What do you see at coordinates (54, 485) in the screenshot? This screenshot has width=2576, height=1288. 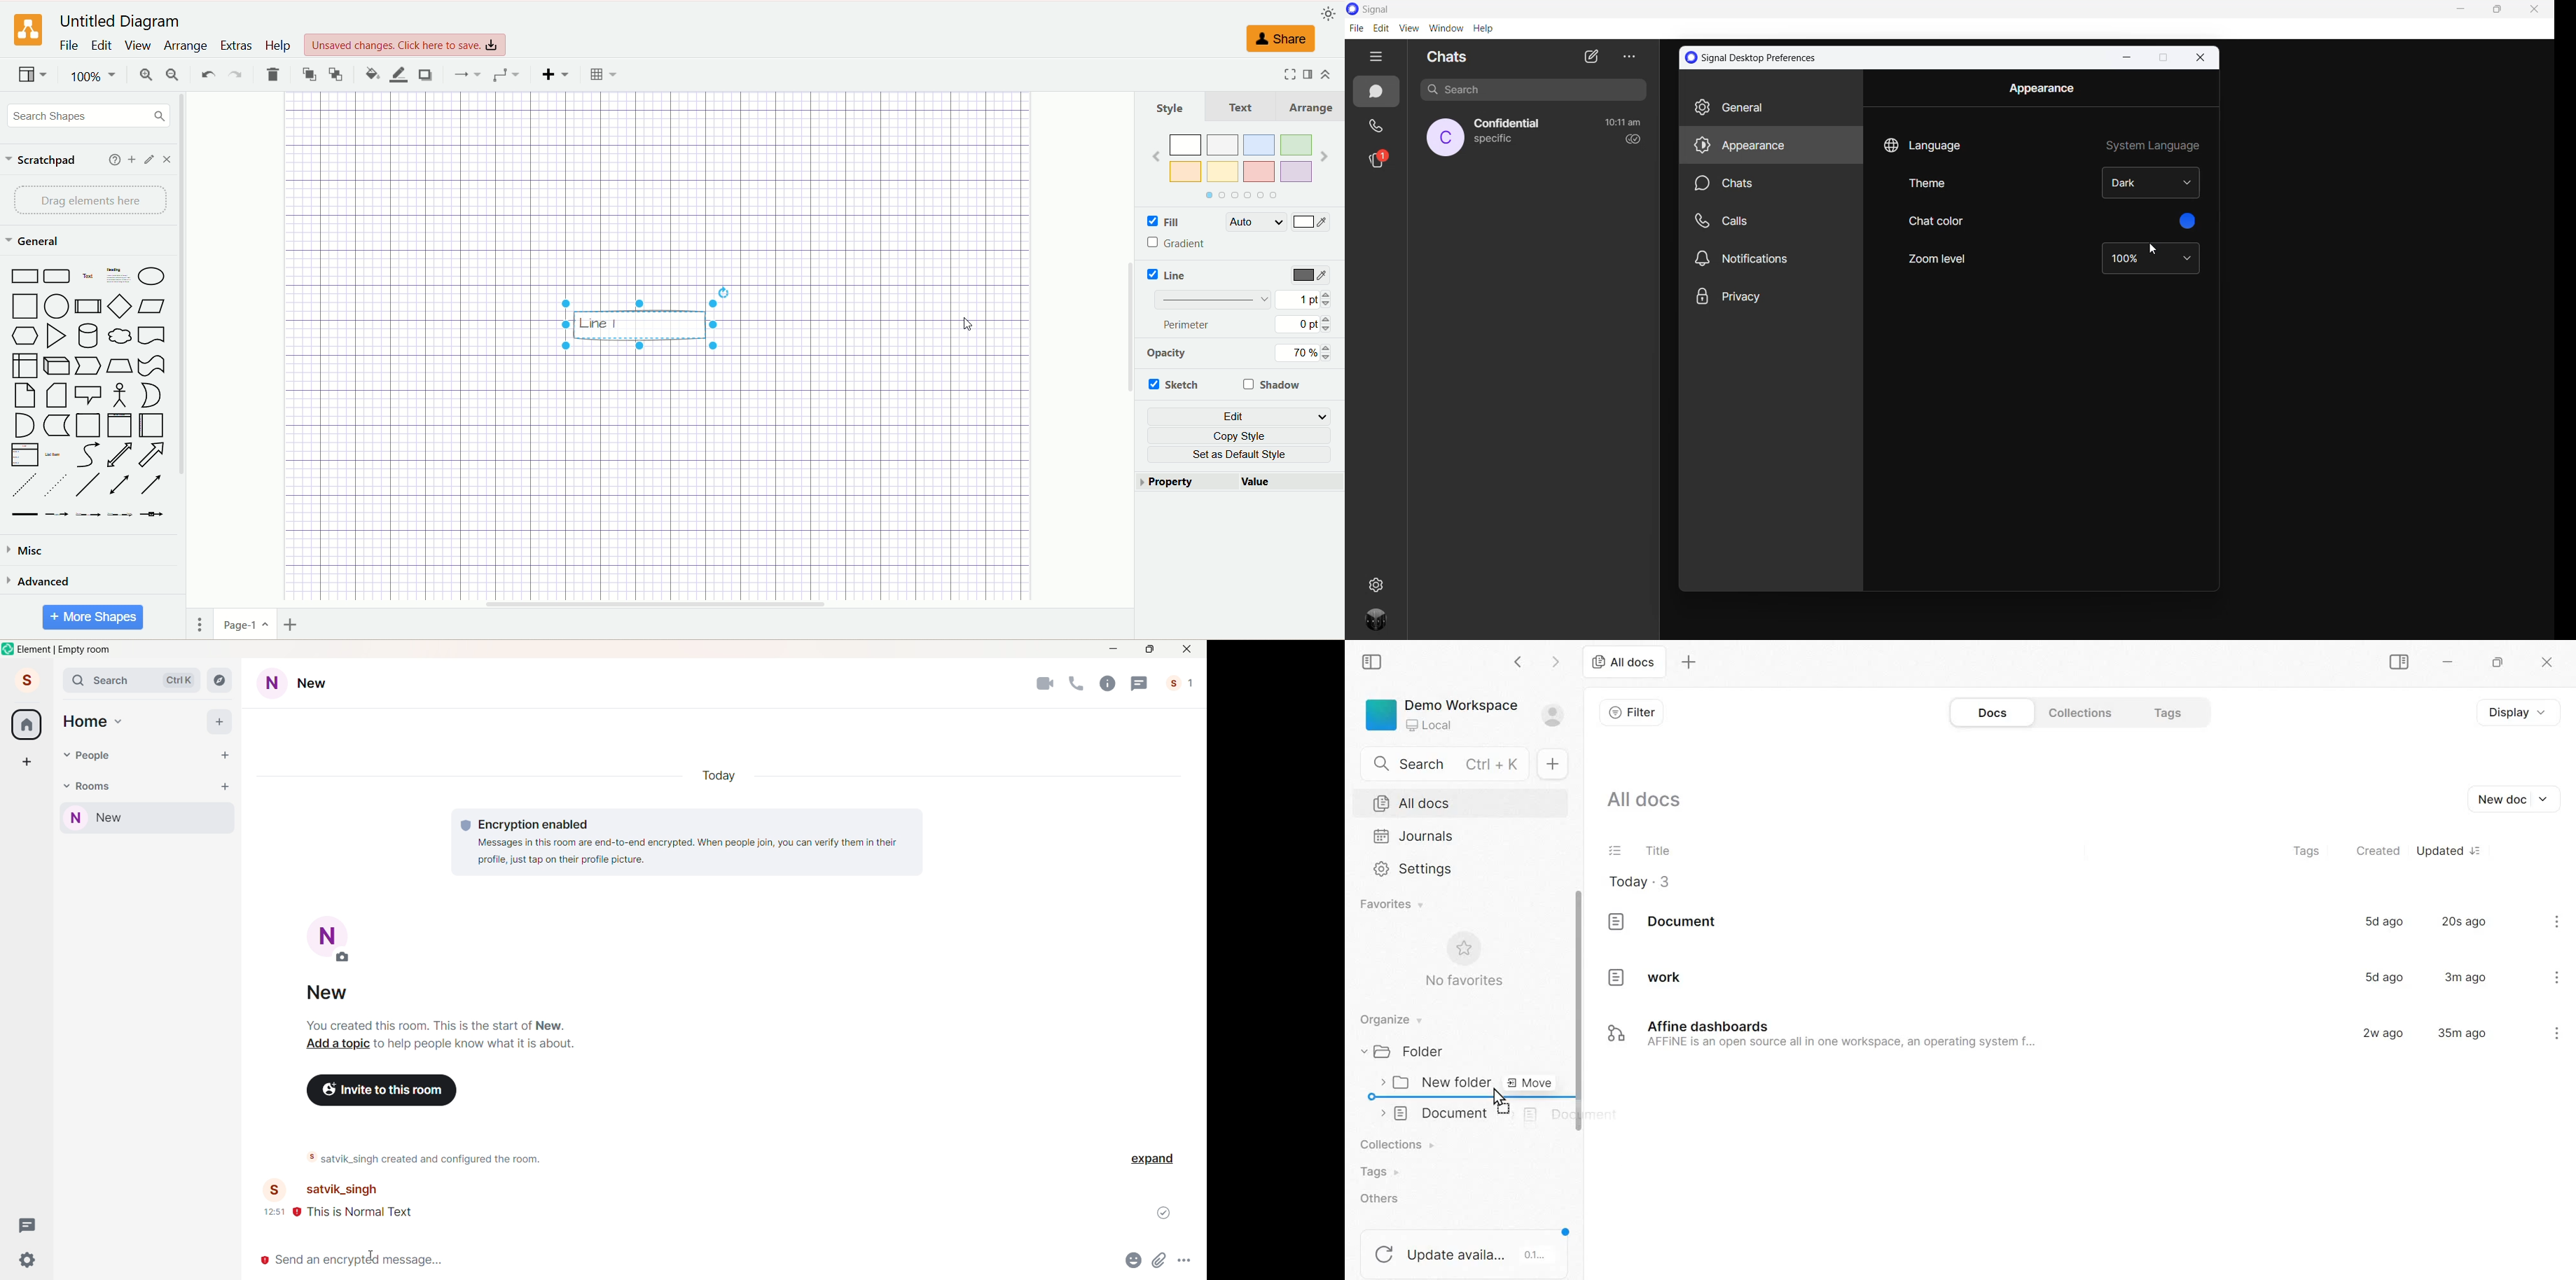 I see `Dotted line` at bounding box center [54, 485].